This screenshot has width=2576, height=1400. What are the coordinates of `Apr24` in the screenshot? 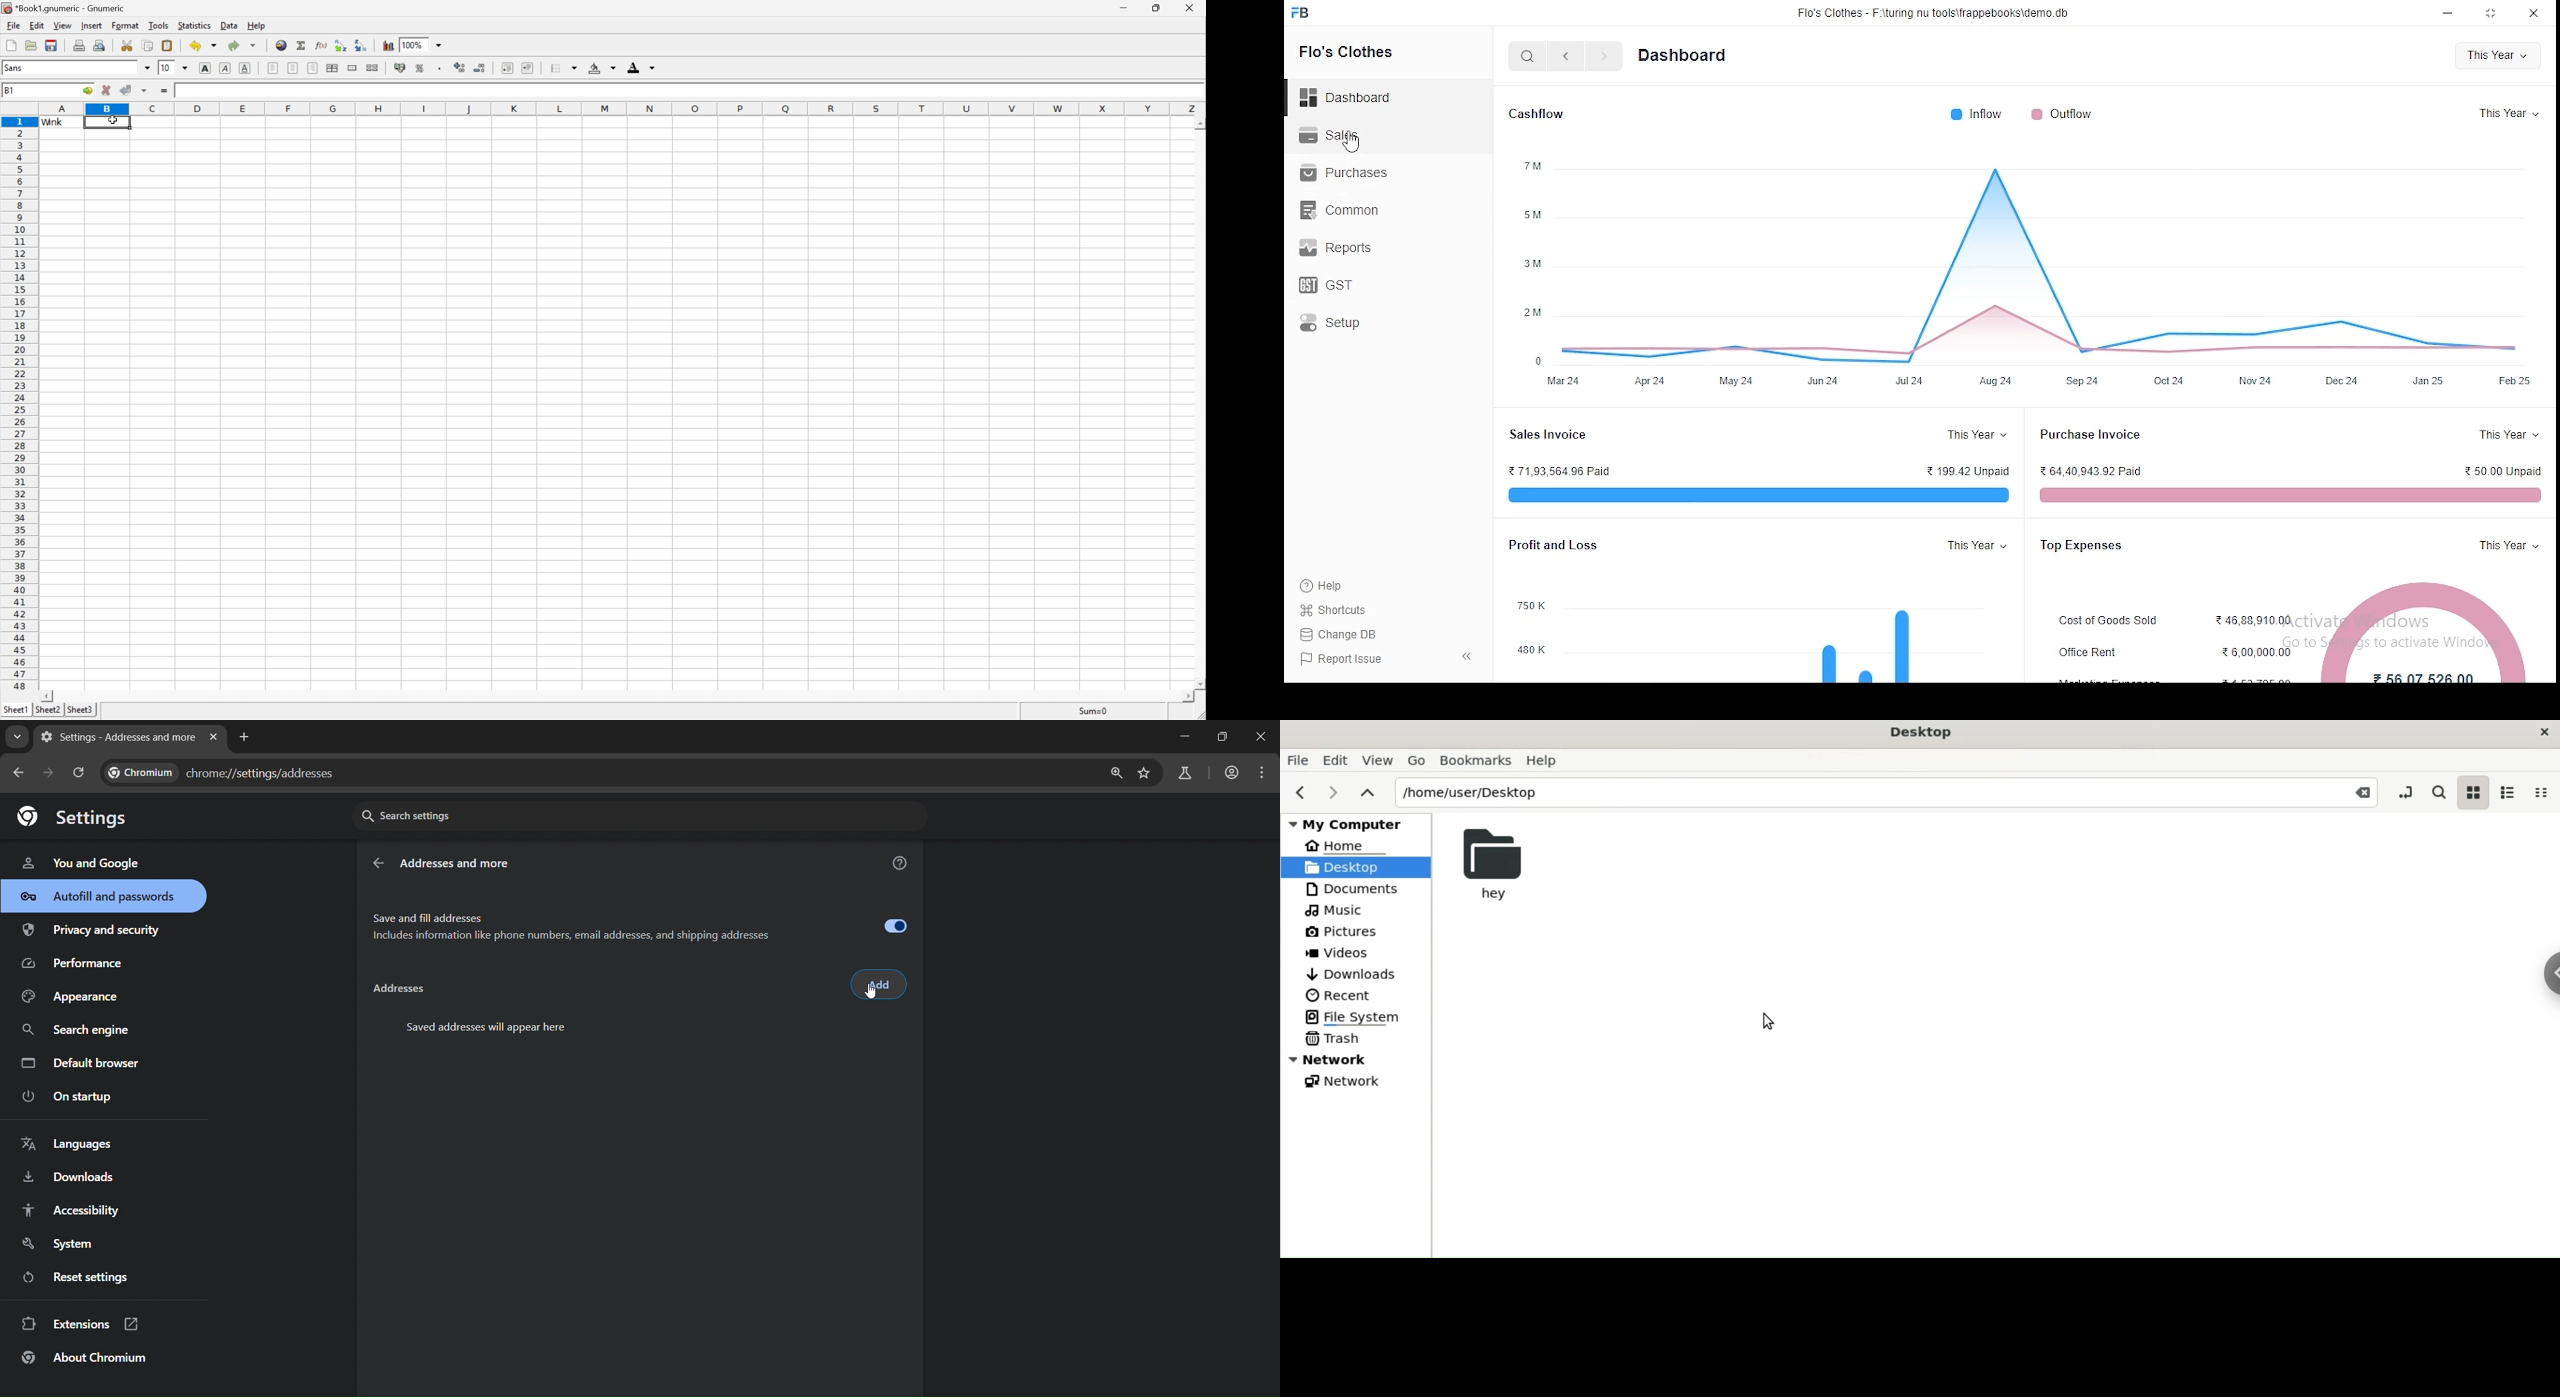 It's located at (1650, 380).